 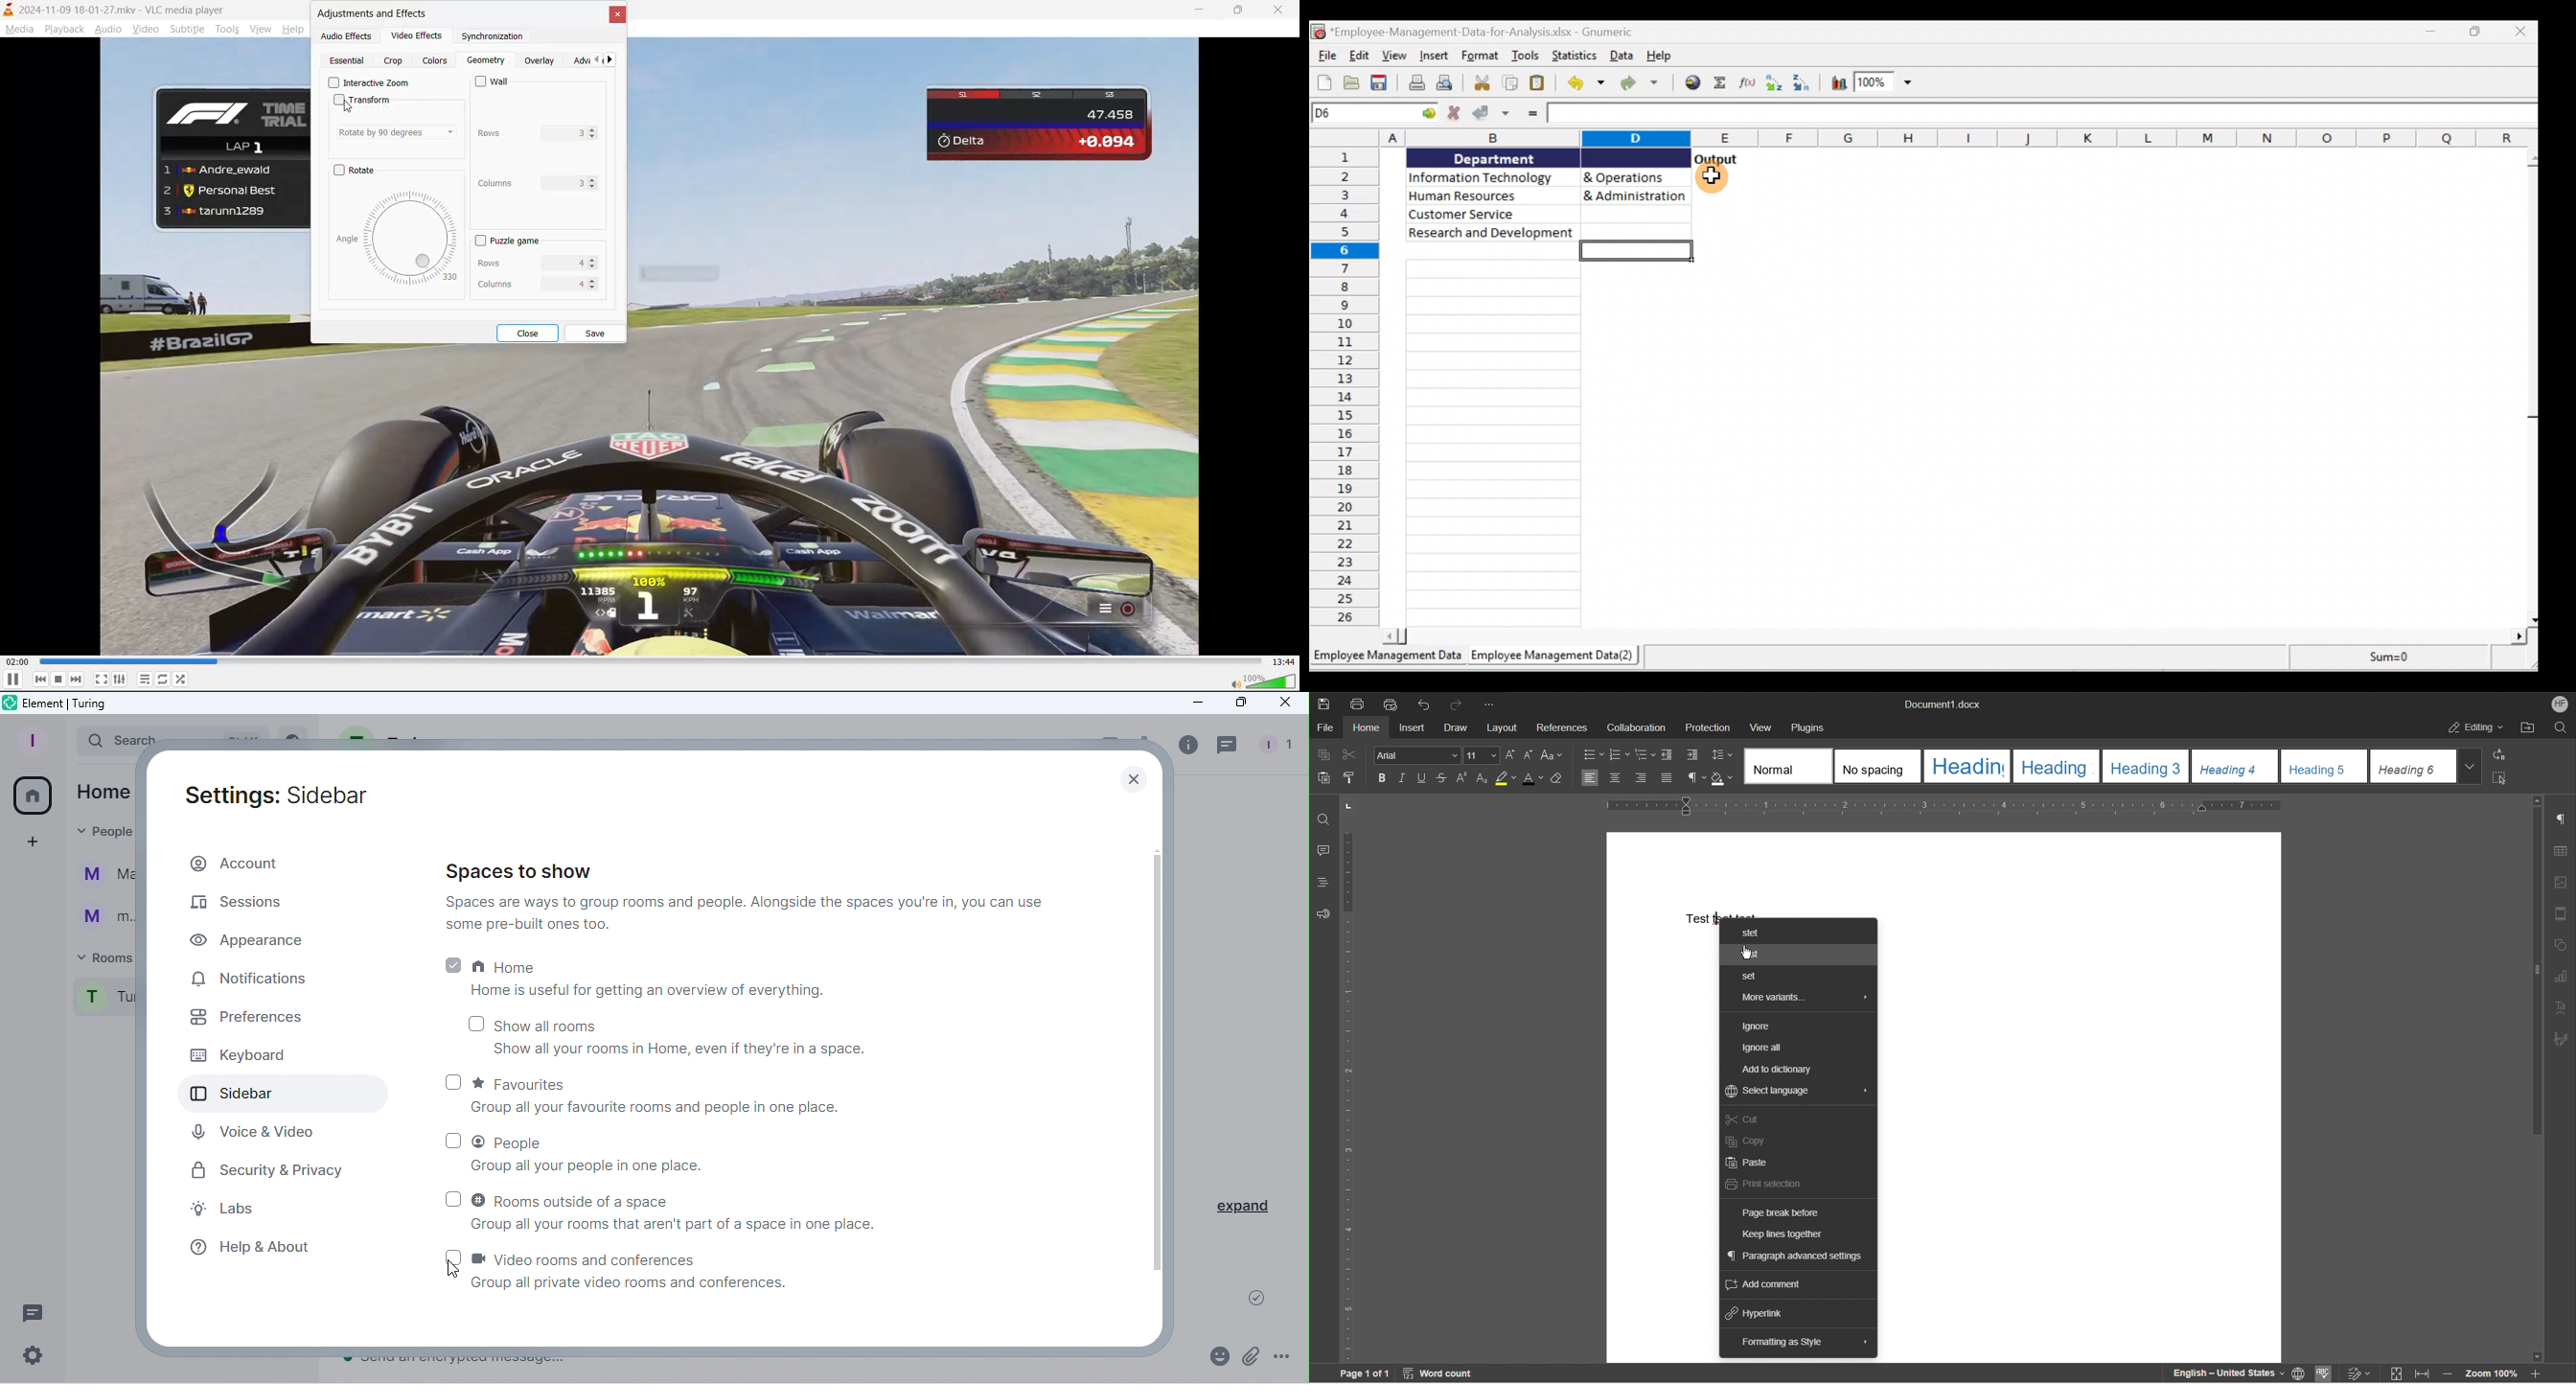 I want to click on People, so click(x=1277, y=748).